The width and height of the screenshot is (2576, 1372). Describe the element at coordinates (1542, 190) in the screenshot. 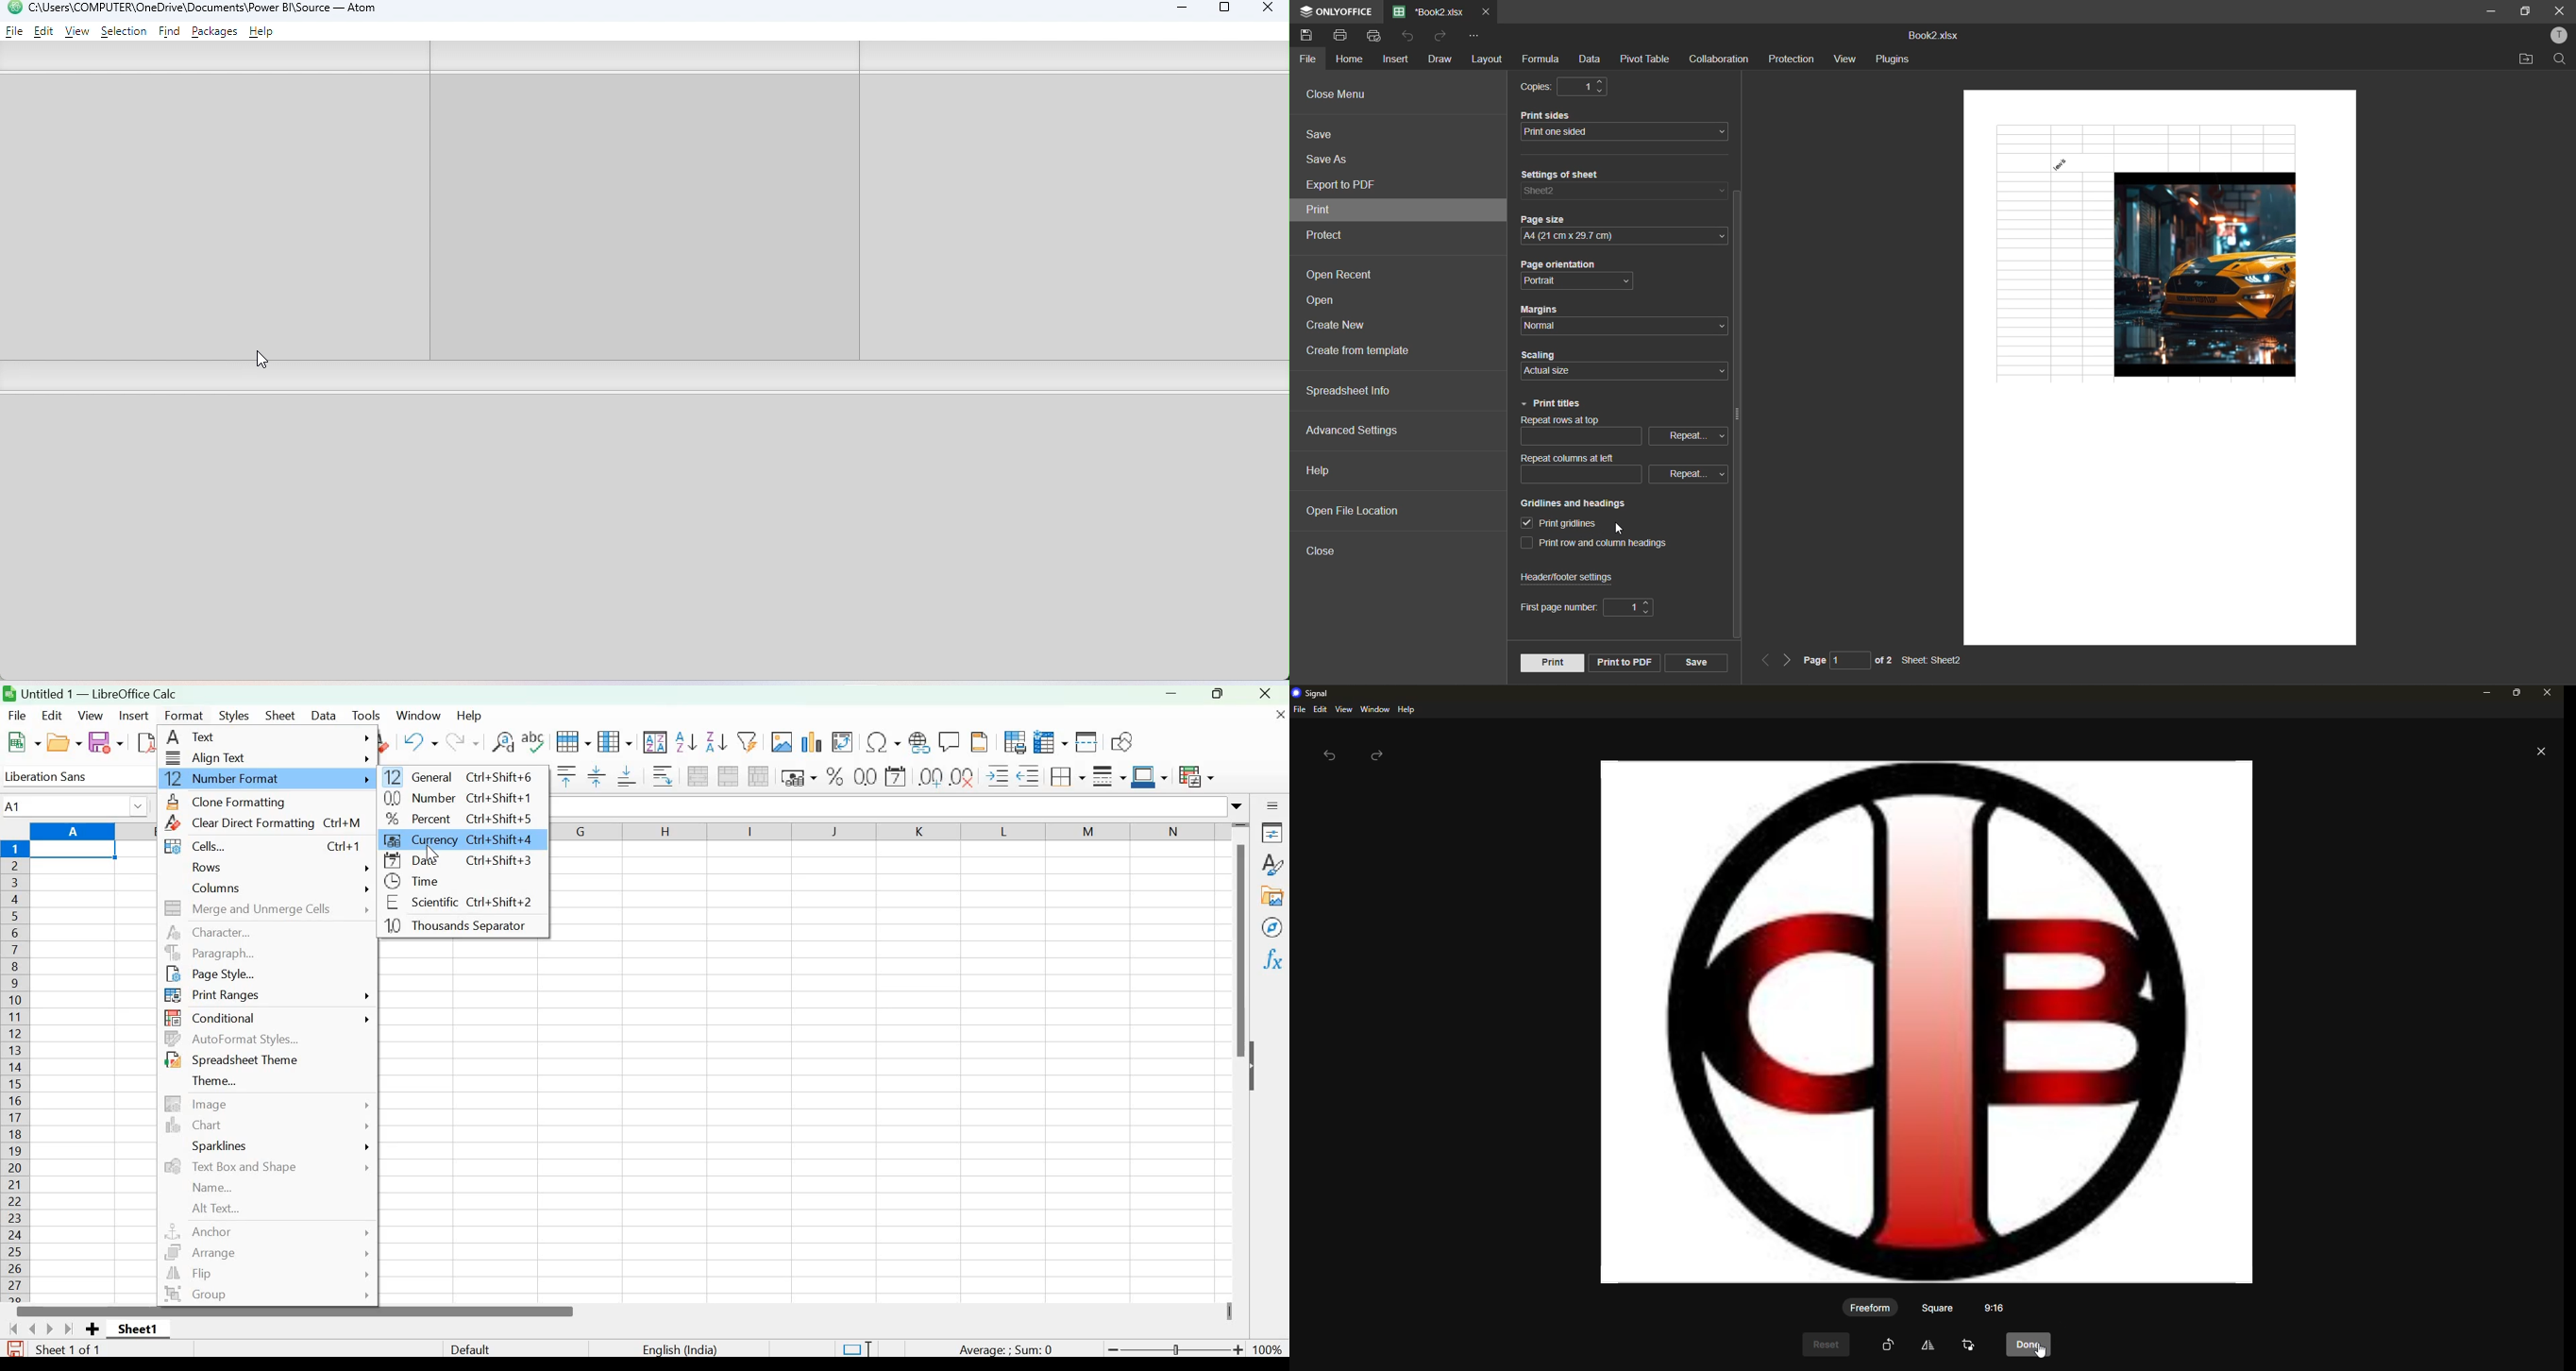

I see `sheet 2` at that location.